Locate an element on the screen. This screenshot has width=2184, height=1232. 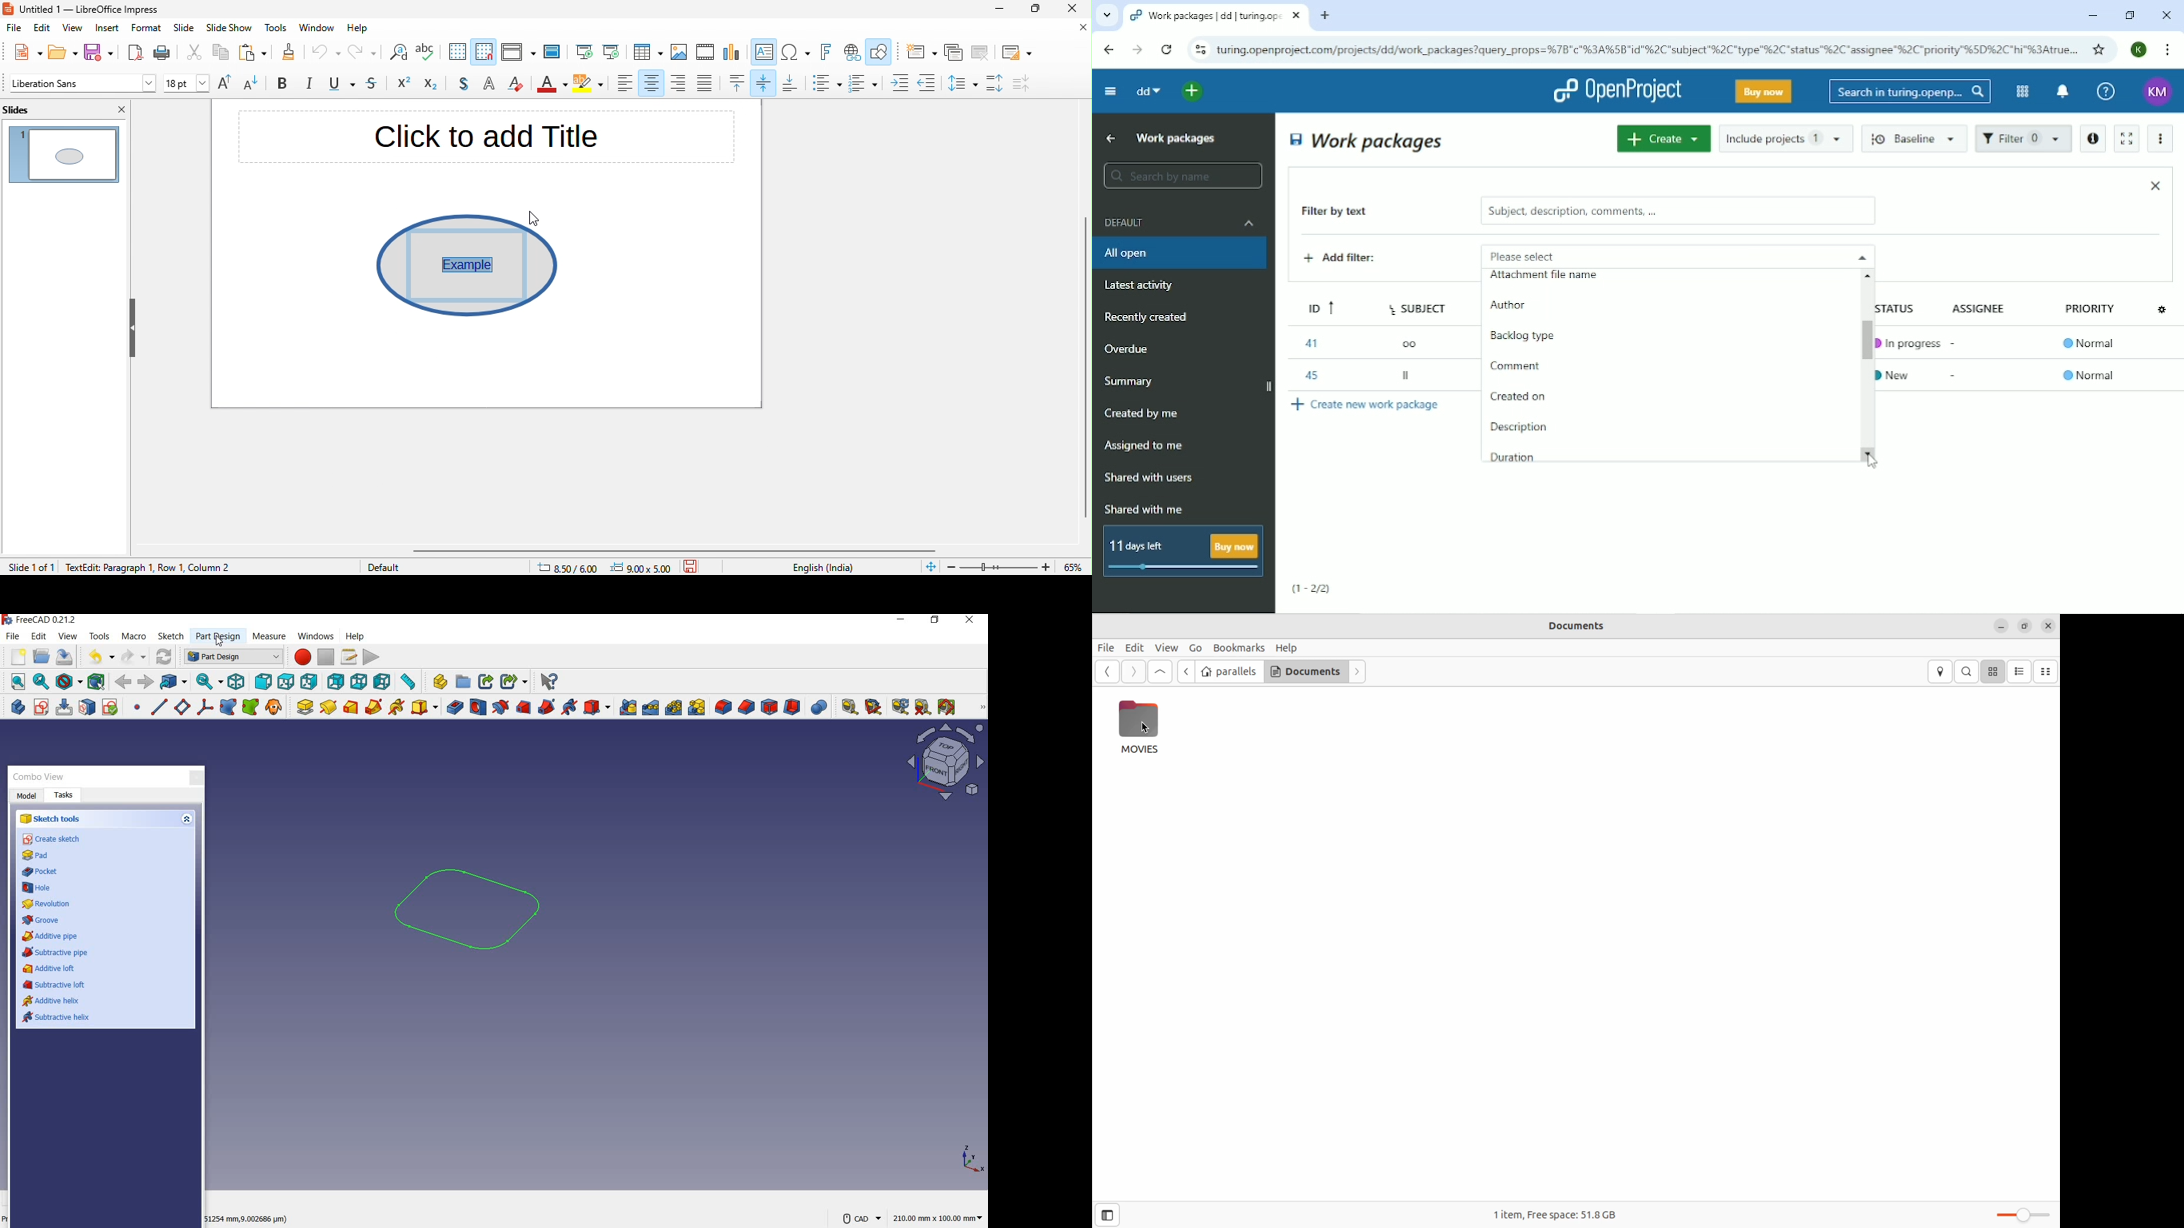
underline is located at coordinates (344, 86).